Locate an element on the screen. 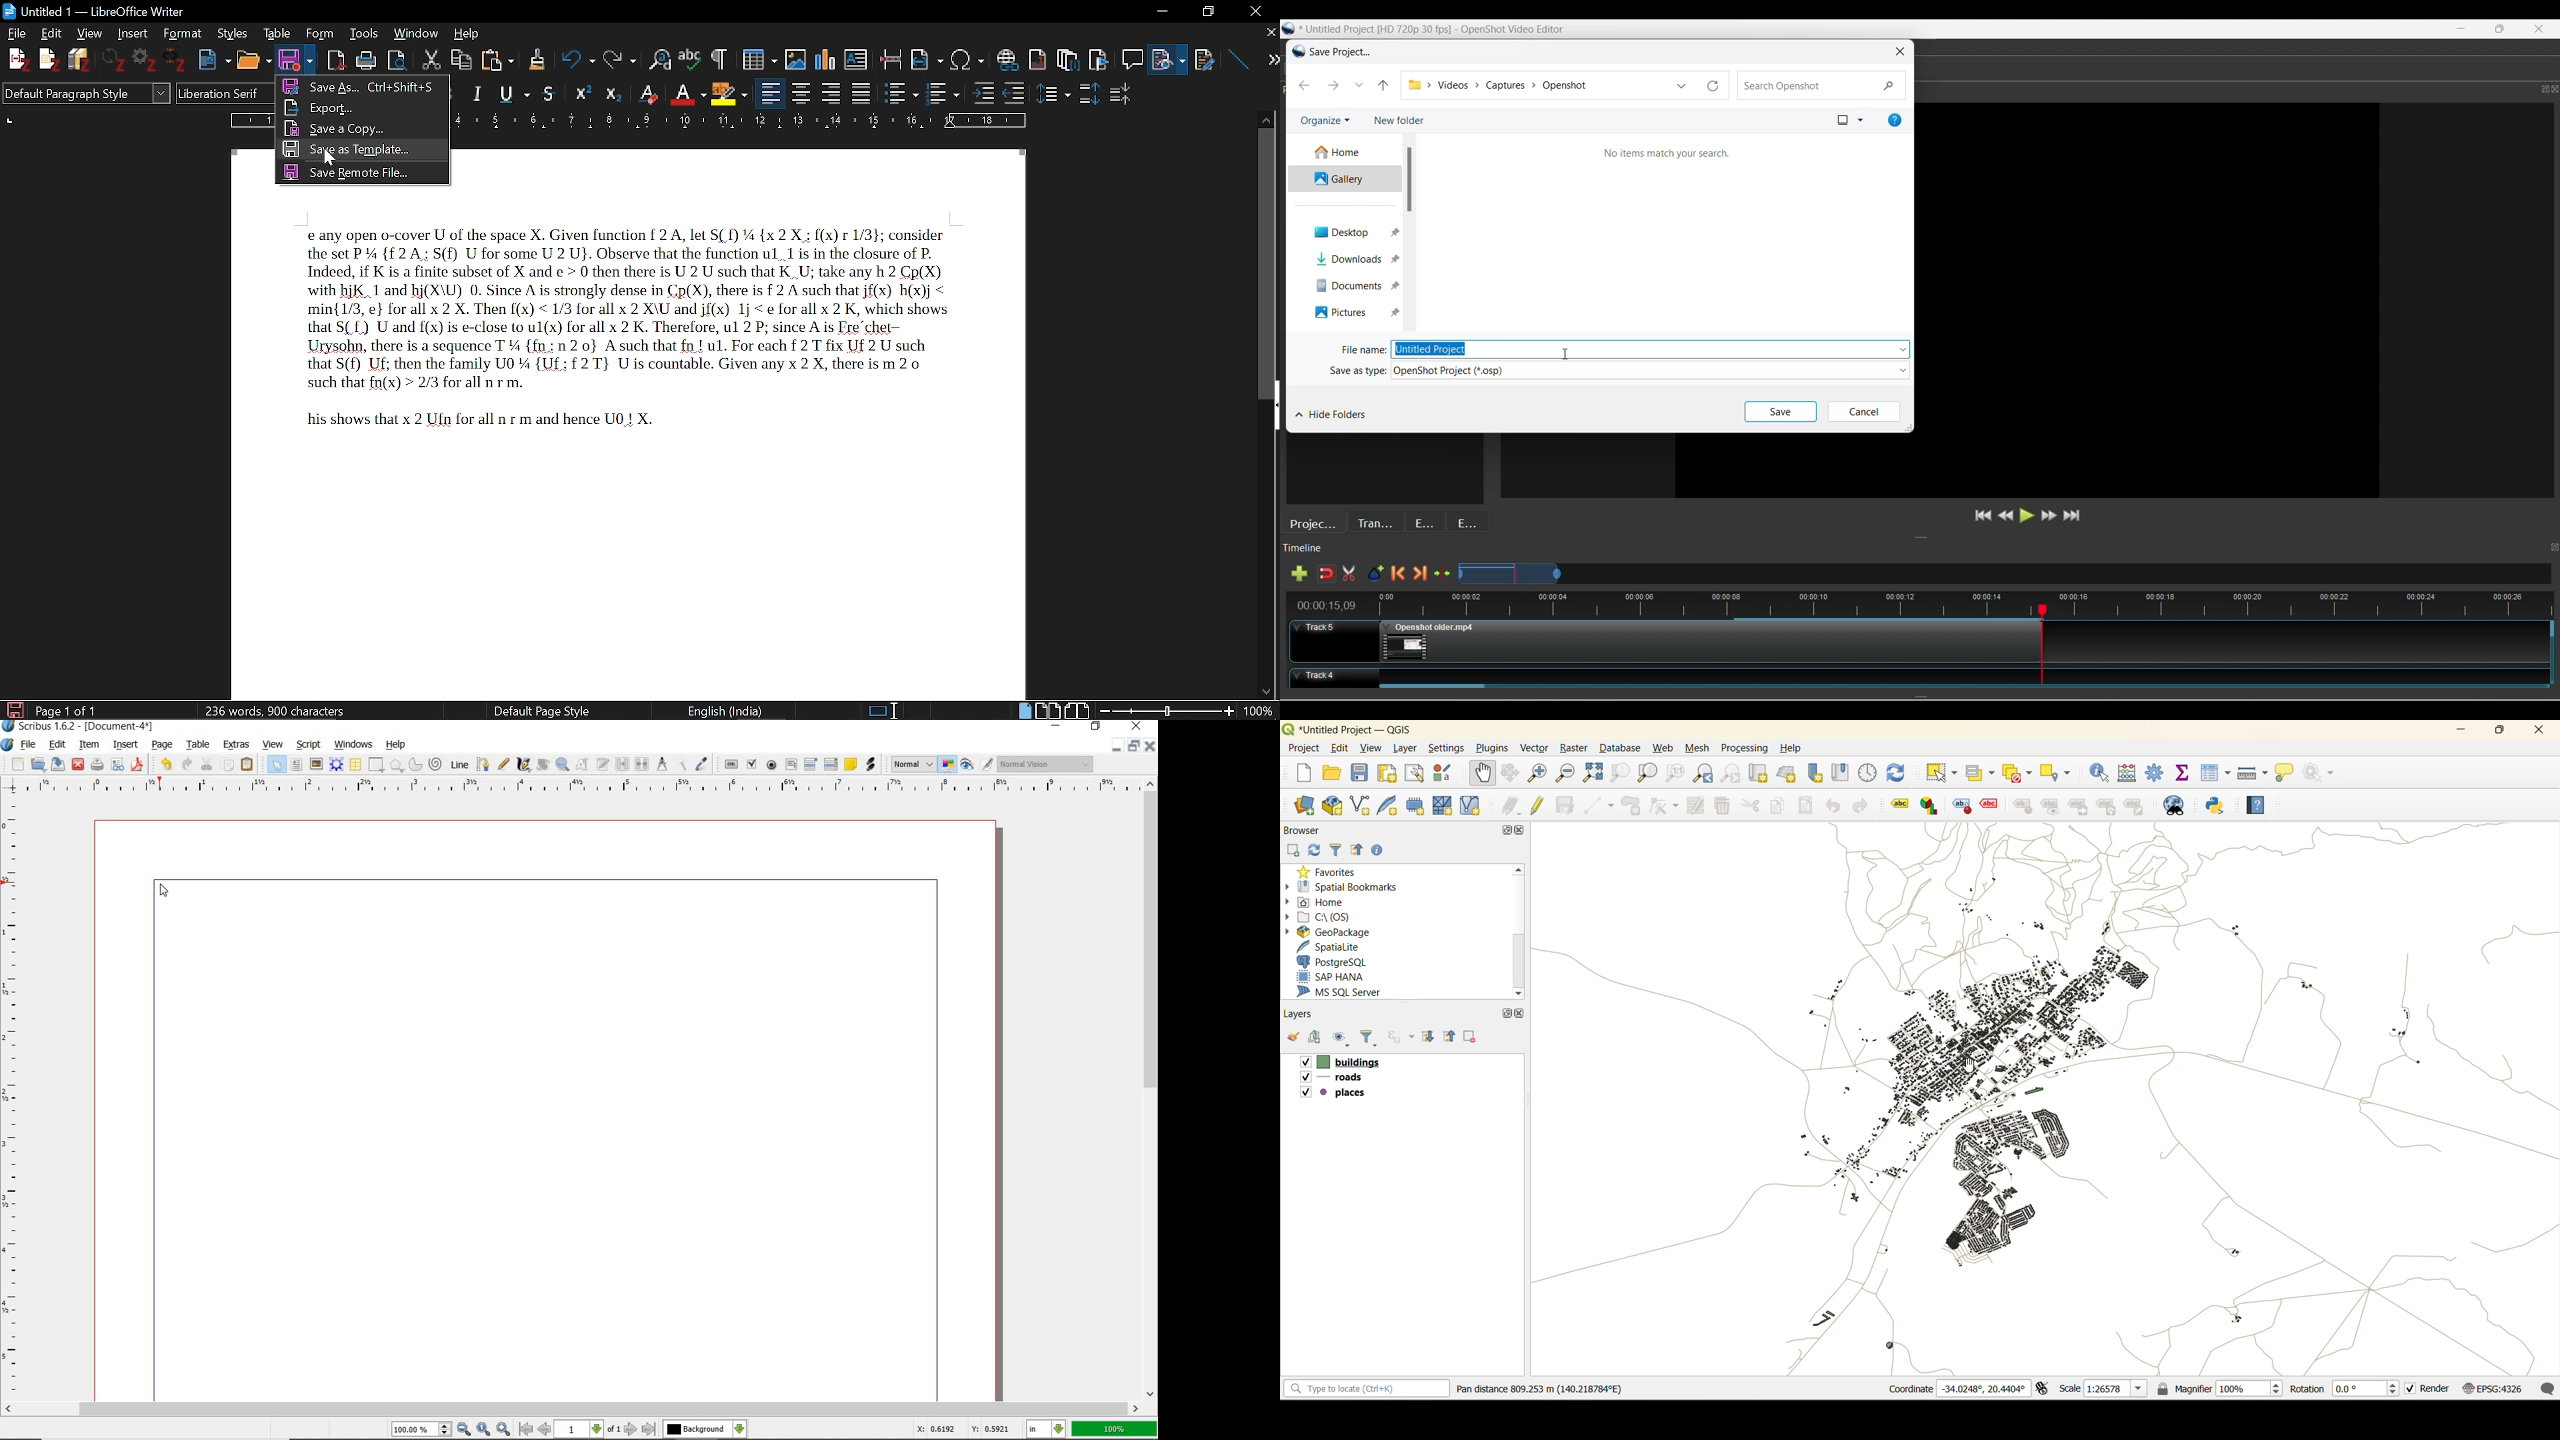 The height and width of the screenshot is (1456, 2576). favorites is located at coordinates (1331, 871).